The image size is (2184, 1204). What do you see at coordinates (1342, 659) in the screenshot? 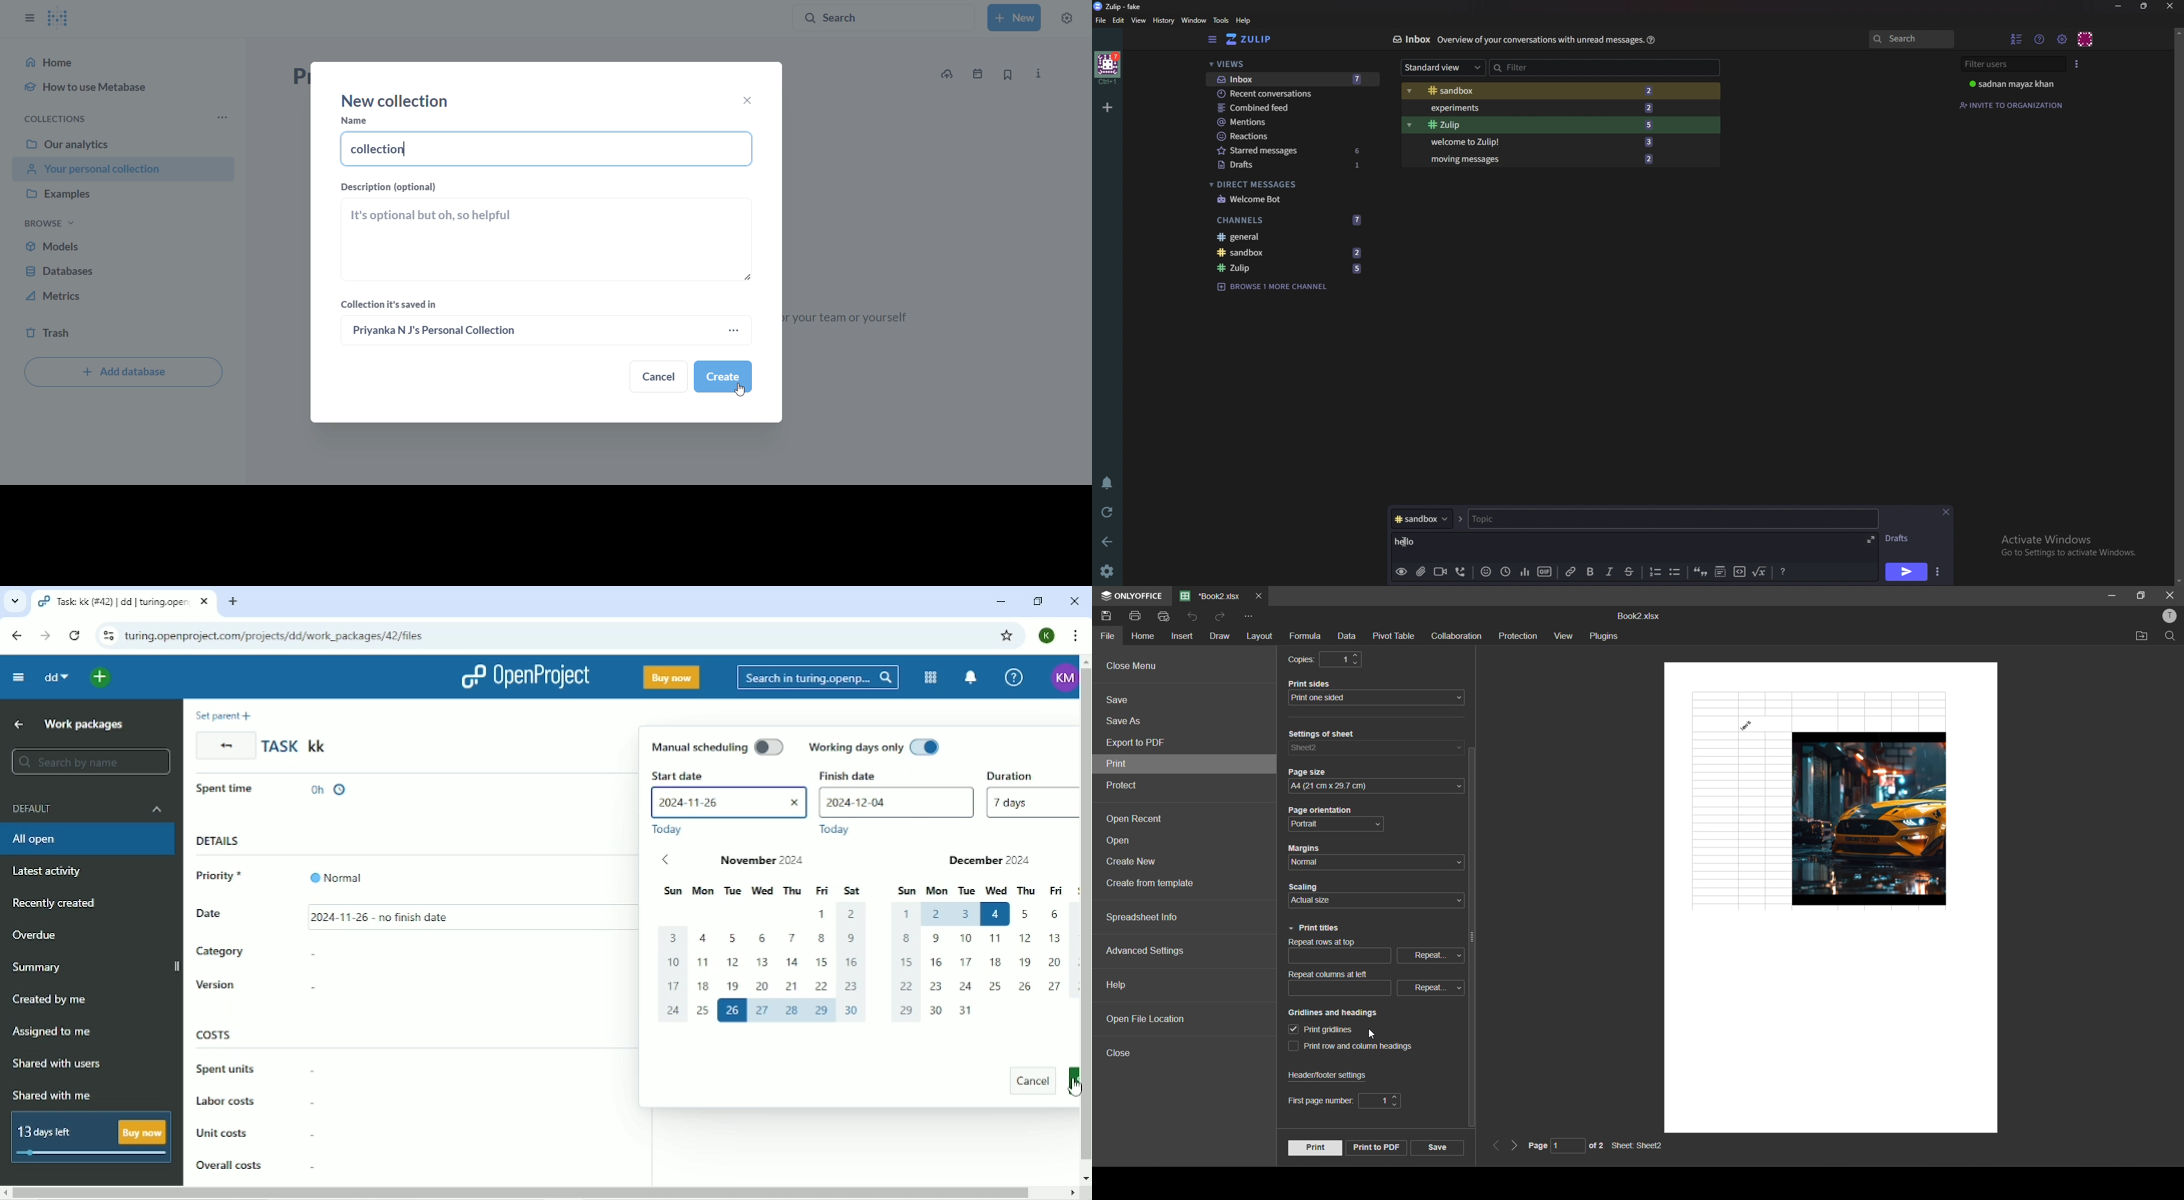
I see `1` at bounding box center [1342, 659].